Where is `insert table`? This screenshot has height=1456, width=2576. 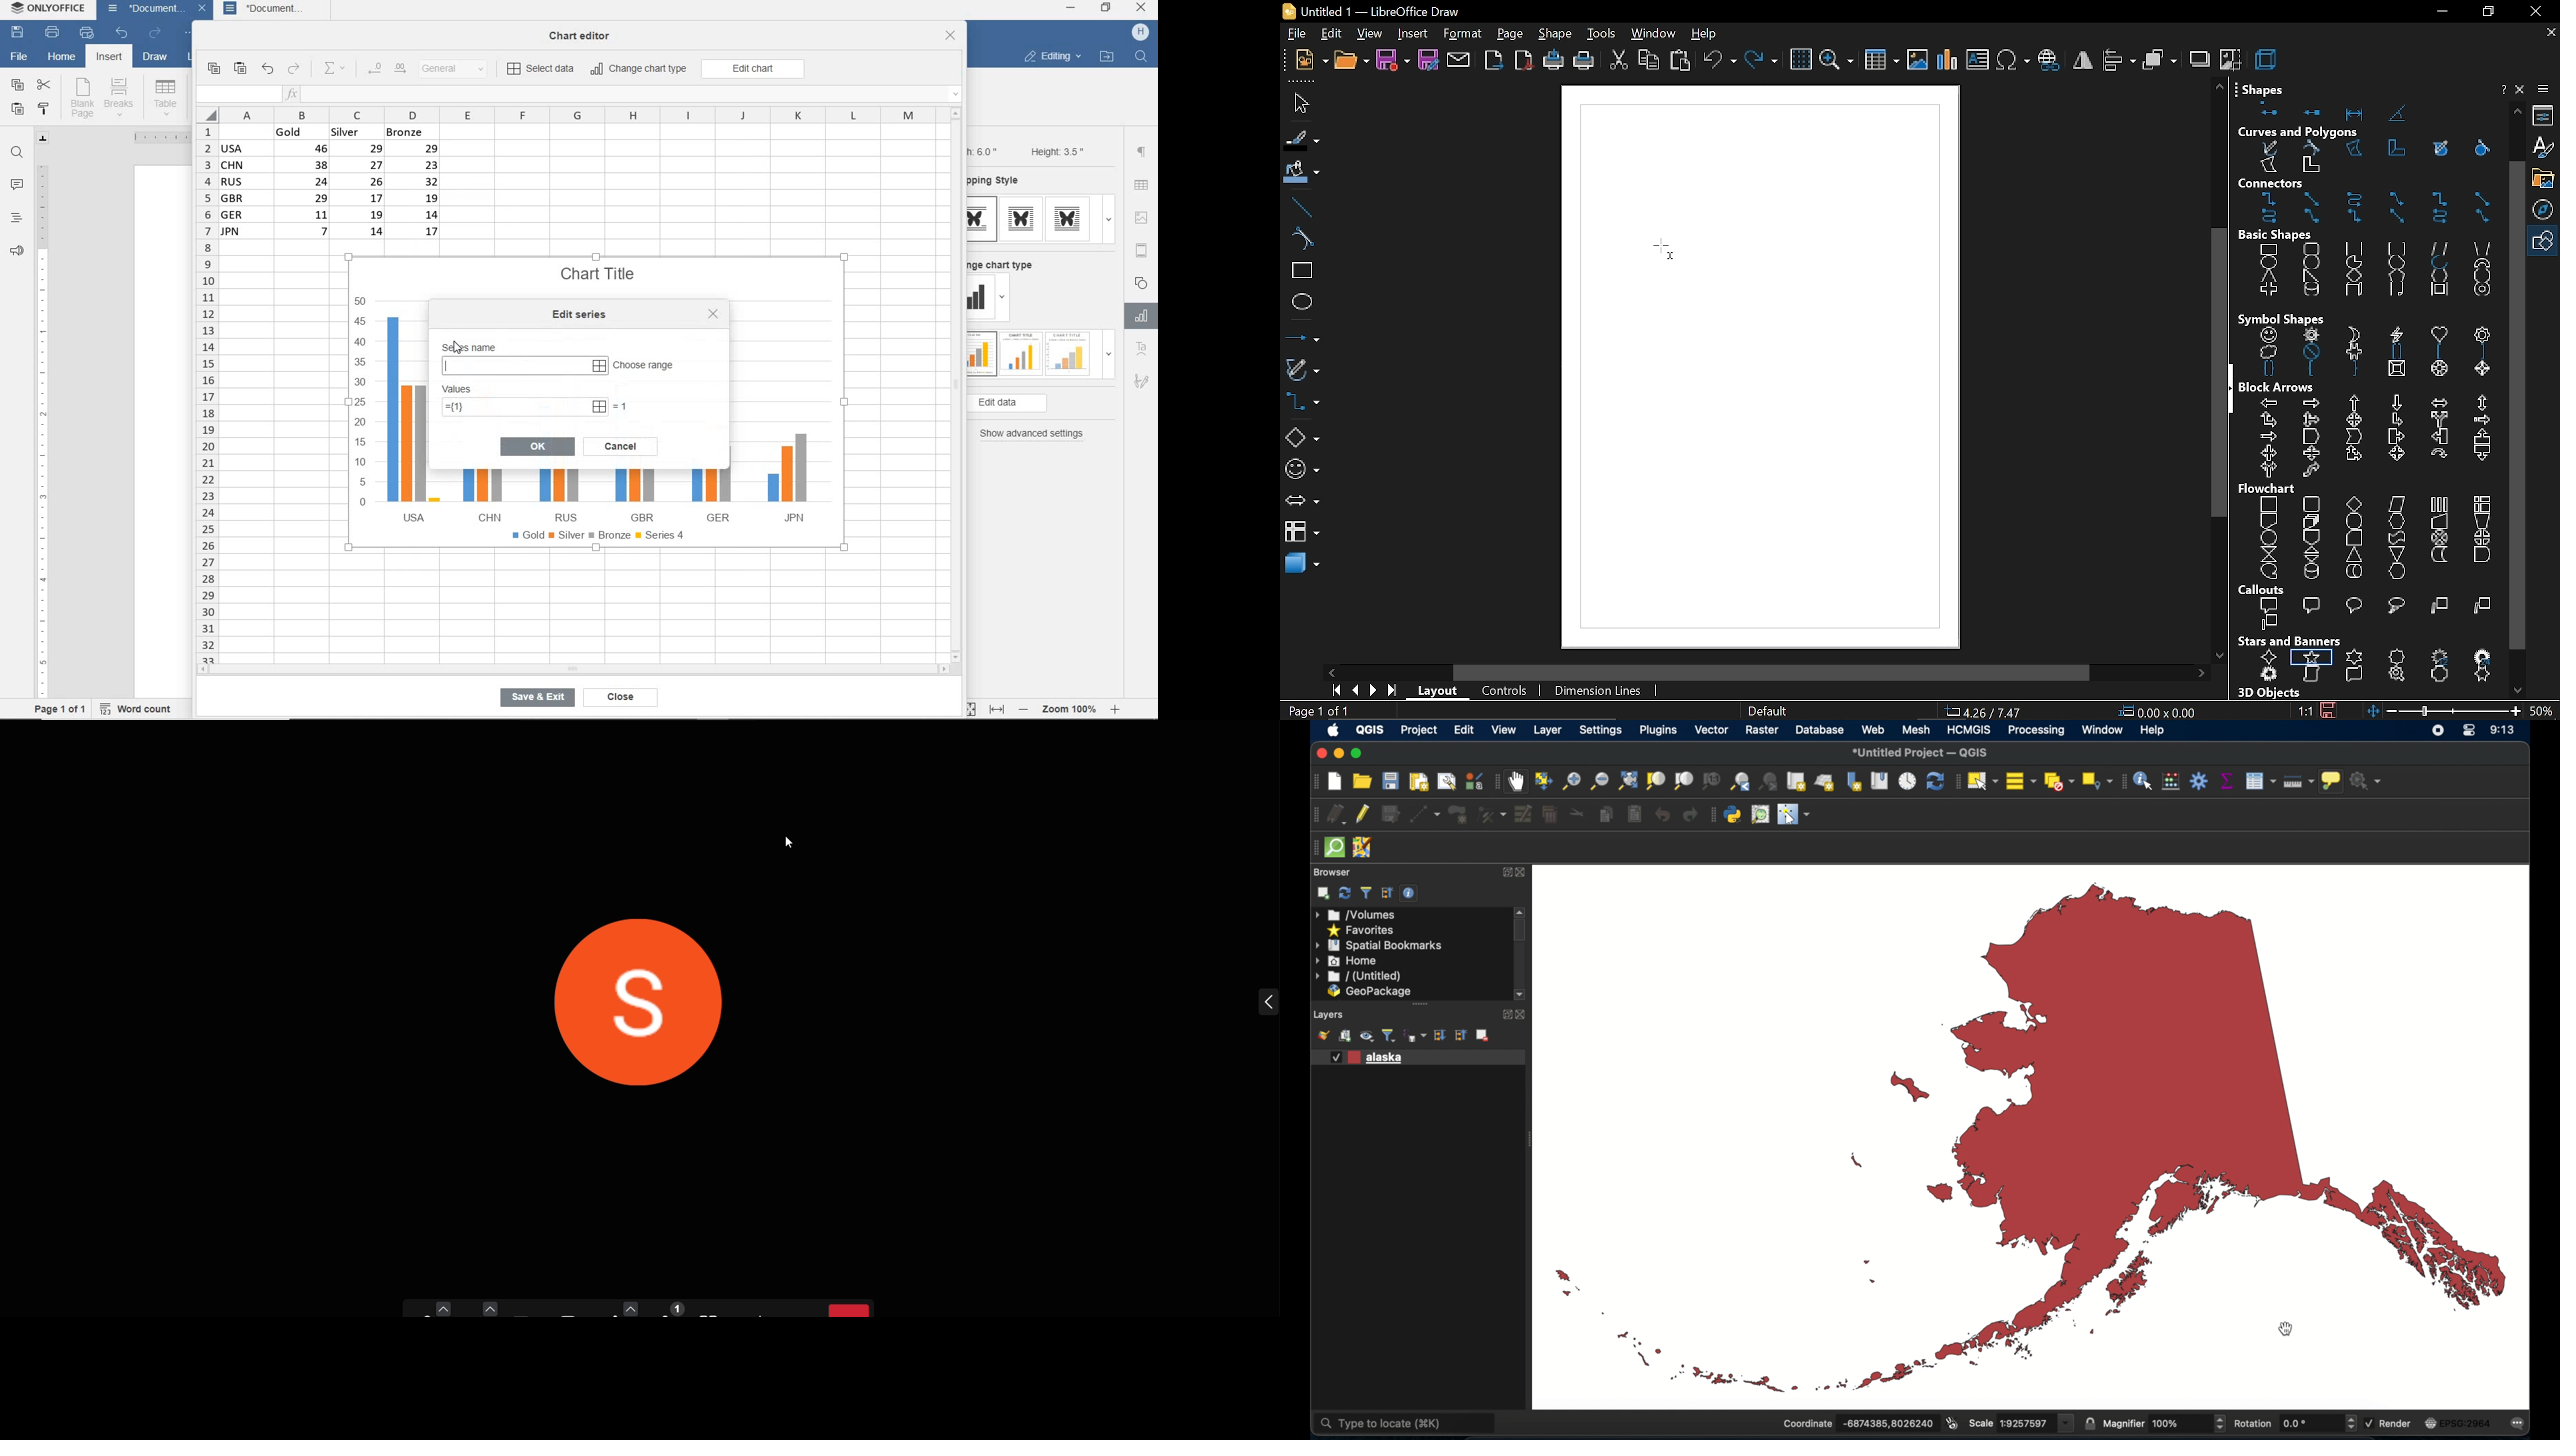
insert table is located at coordinates (1882, 58).